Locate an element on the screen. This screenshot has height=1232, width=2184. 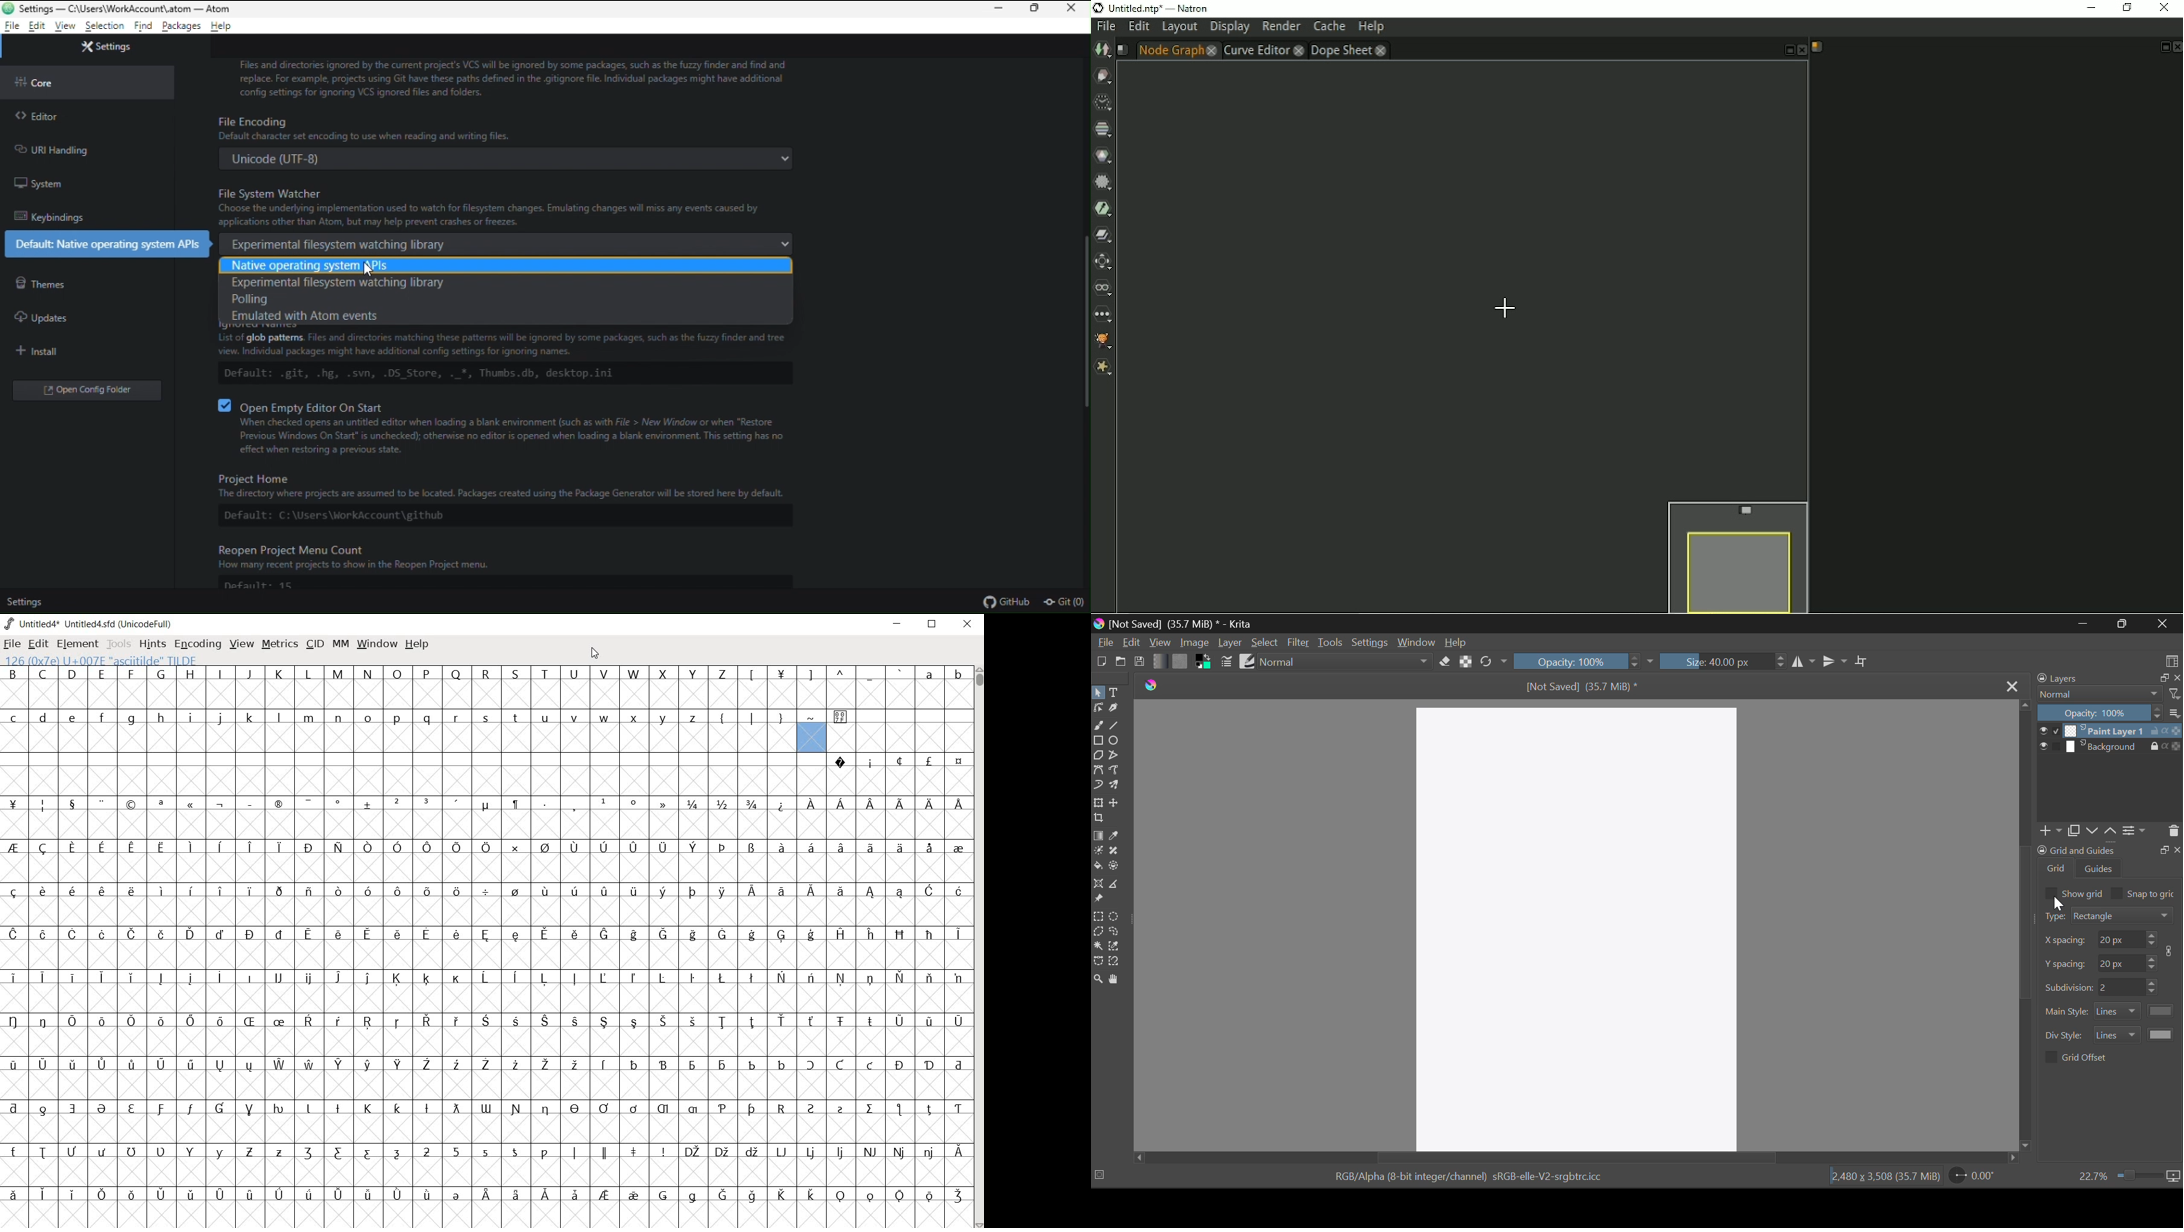
Ignored names is located at coordinates (506, 354).